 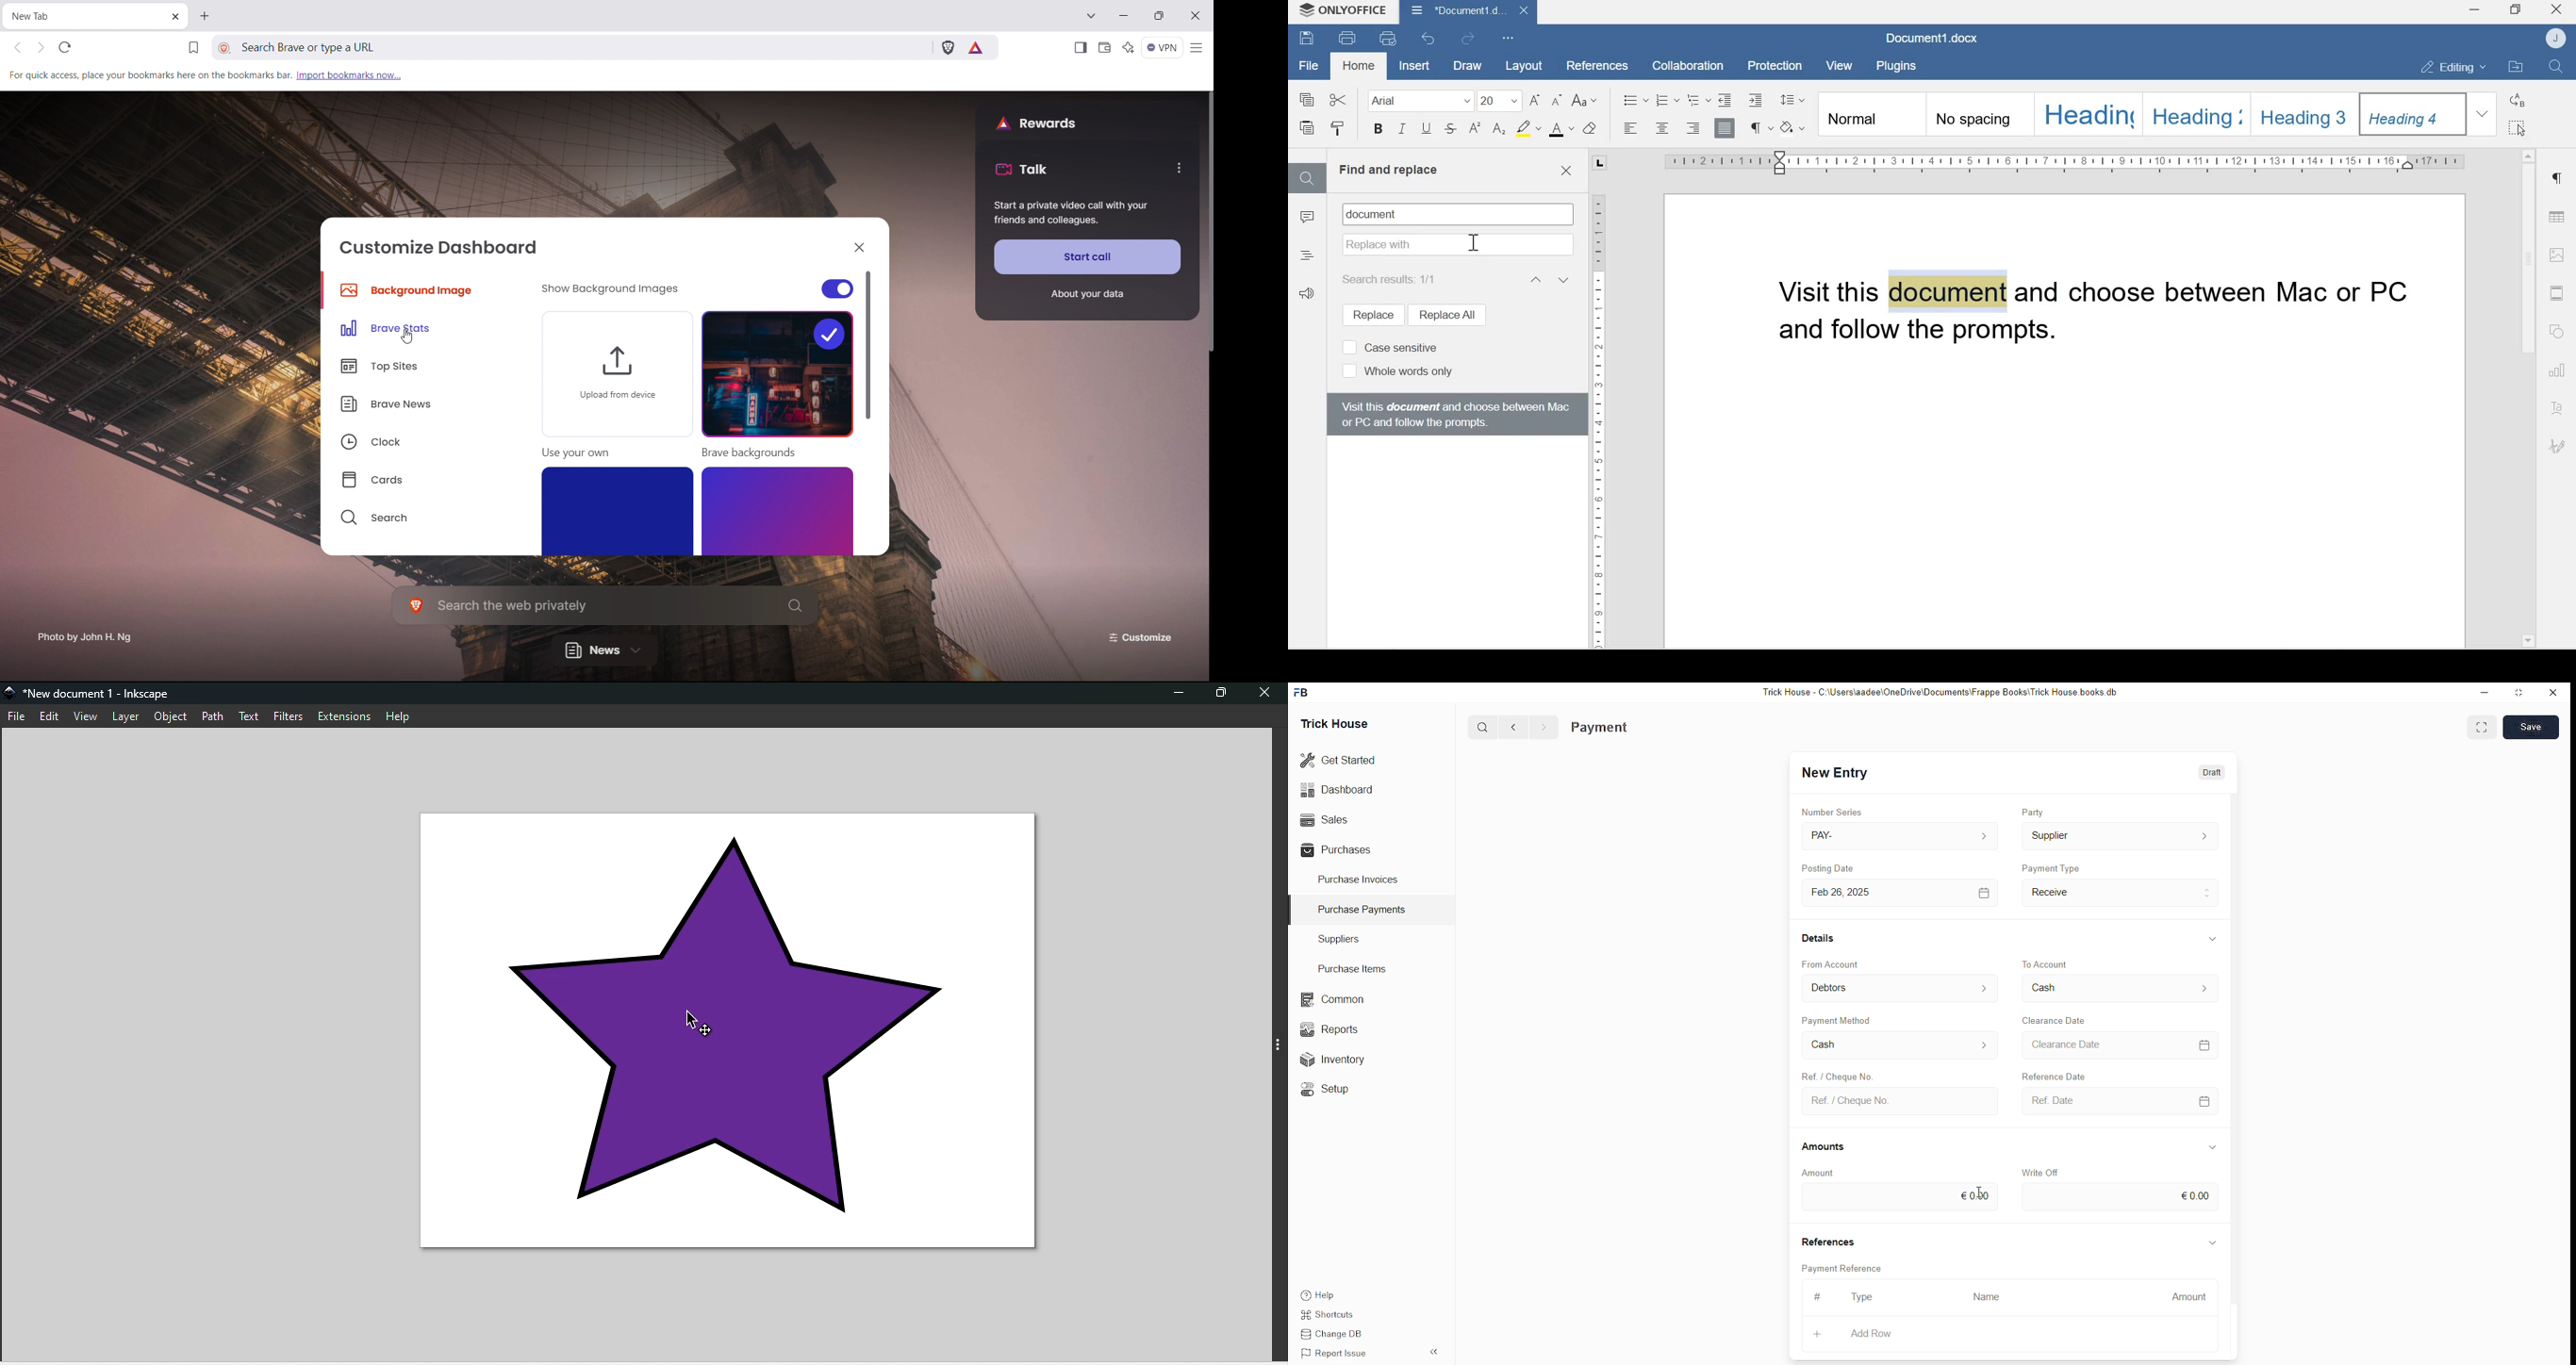 What do you see at coordinates (2516, 68) in the screenshot?
I see `Open File location` at bounding box center [2516, 68].